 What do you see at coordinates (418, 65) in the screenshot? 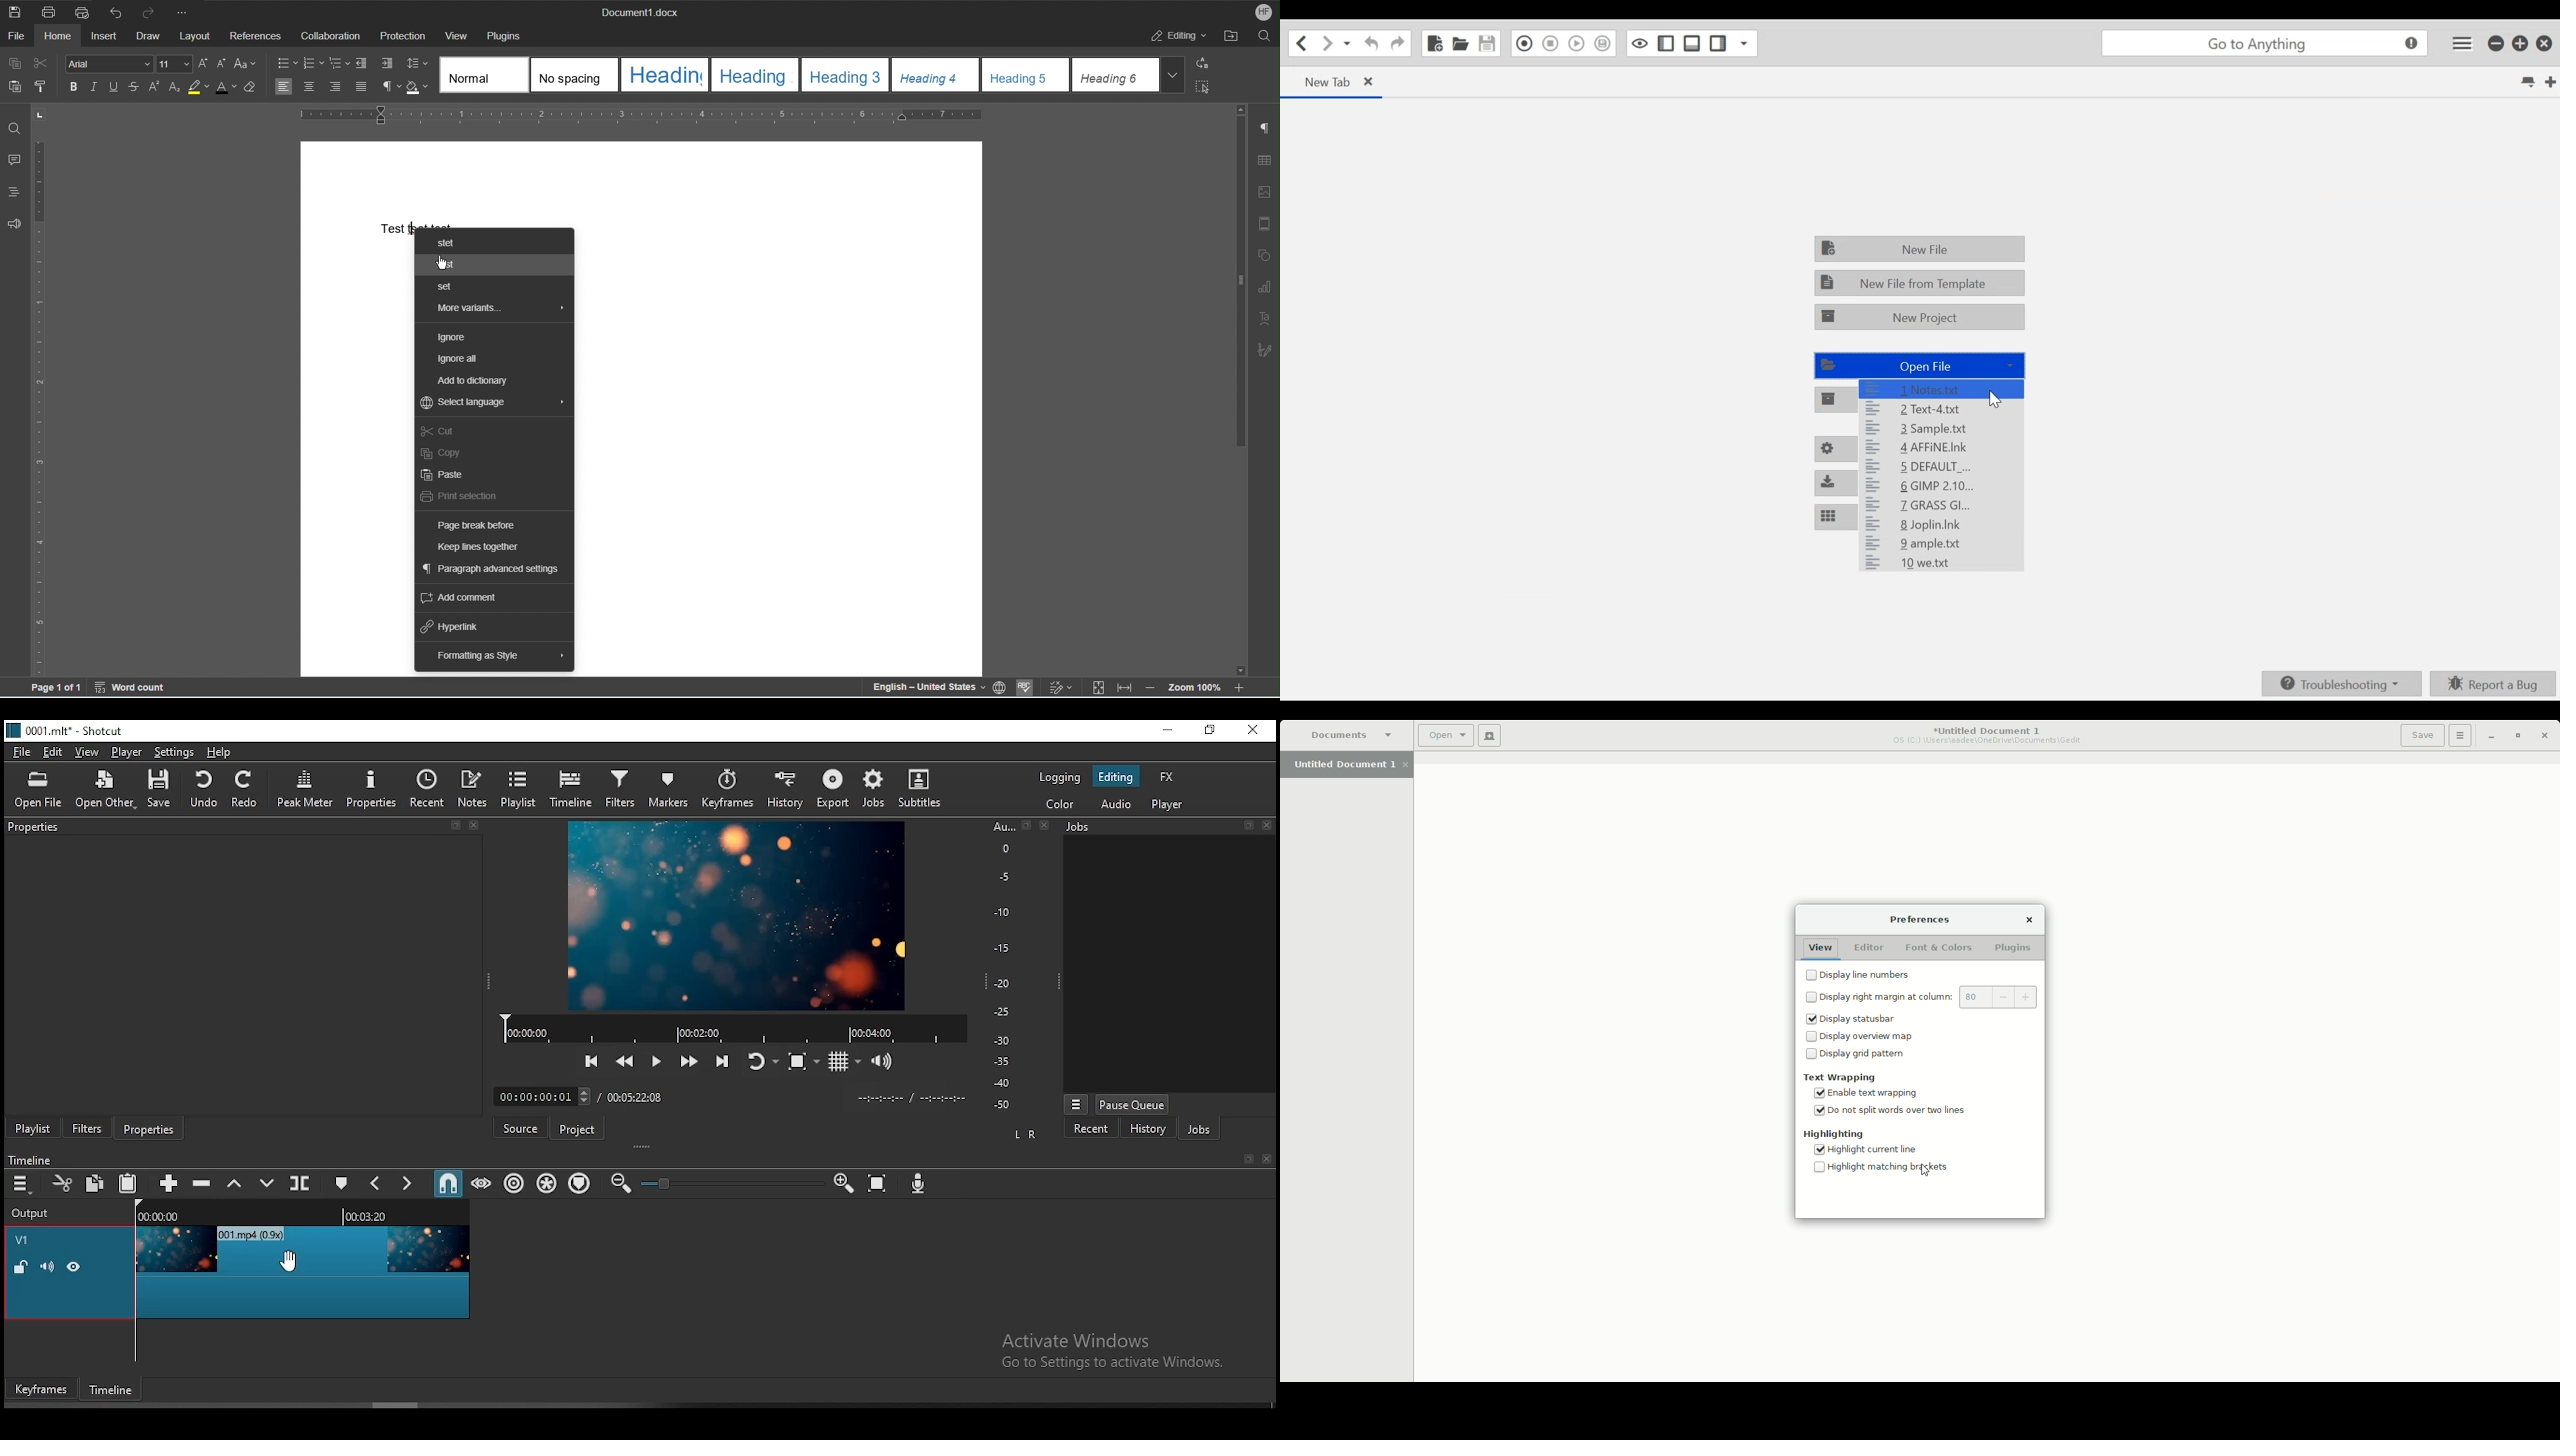
I see `Line Spacing` at bounding box center [418, 65].